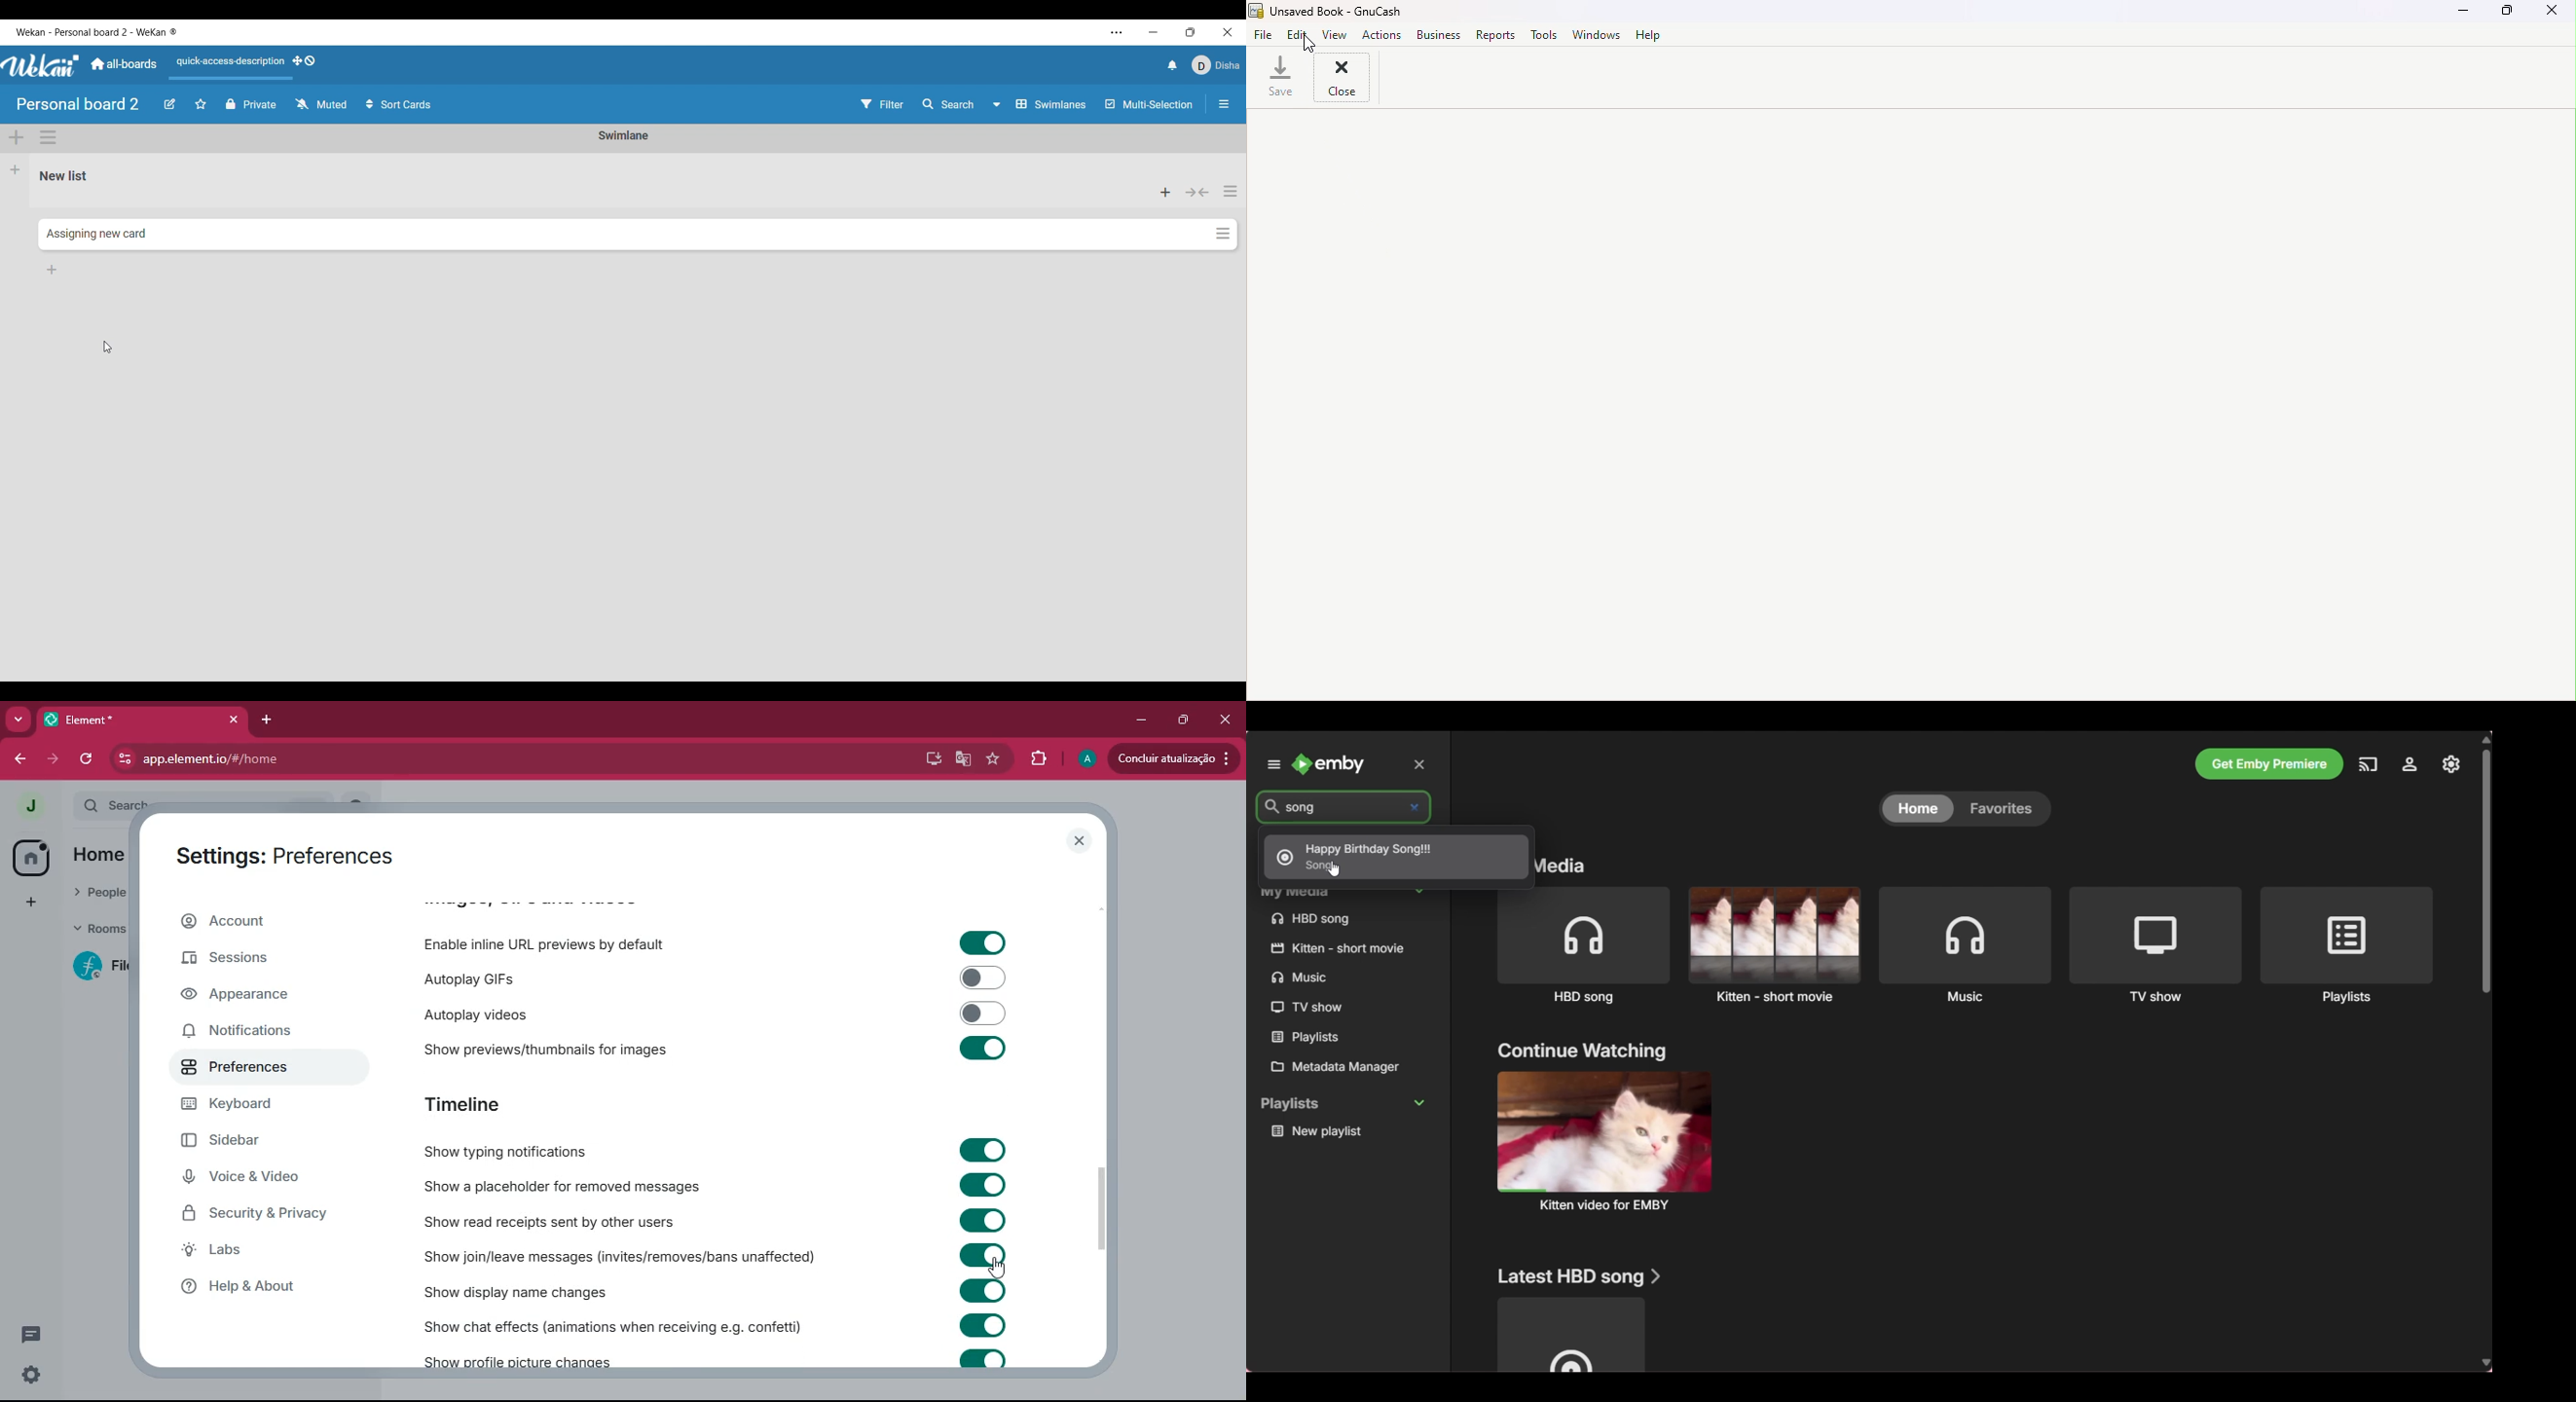 The image size is (2576, 1428). What do you see at coordinates (1175, 759) in the screenshot?
I see `update` at bounding box center [1175, 759].